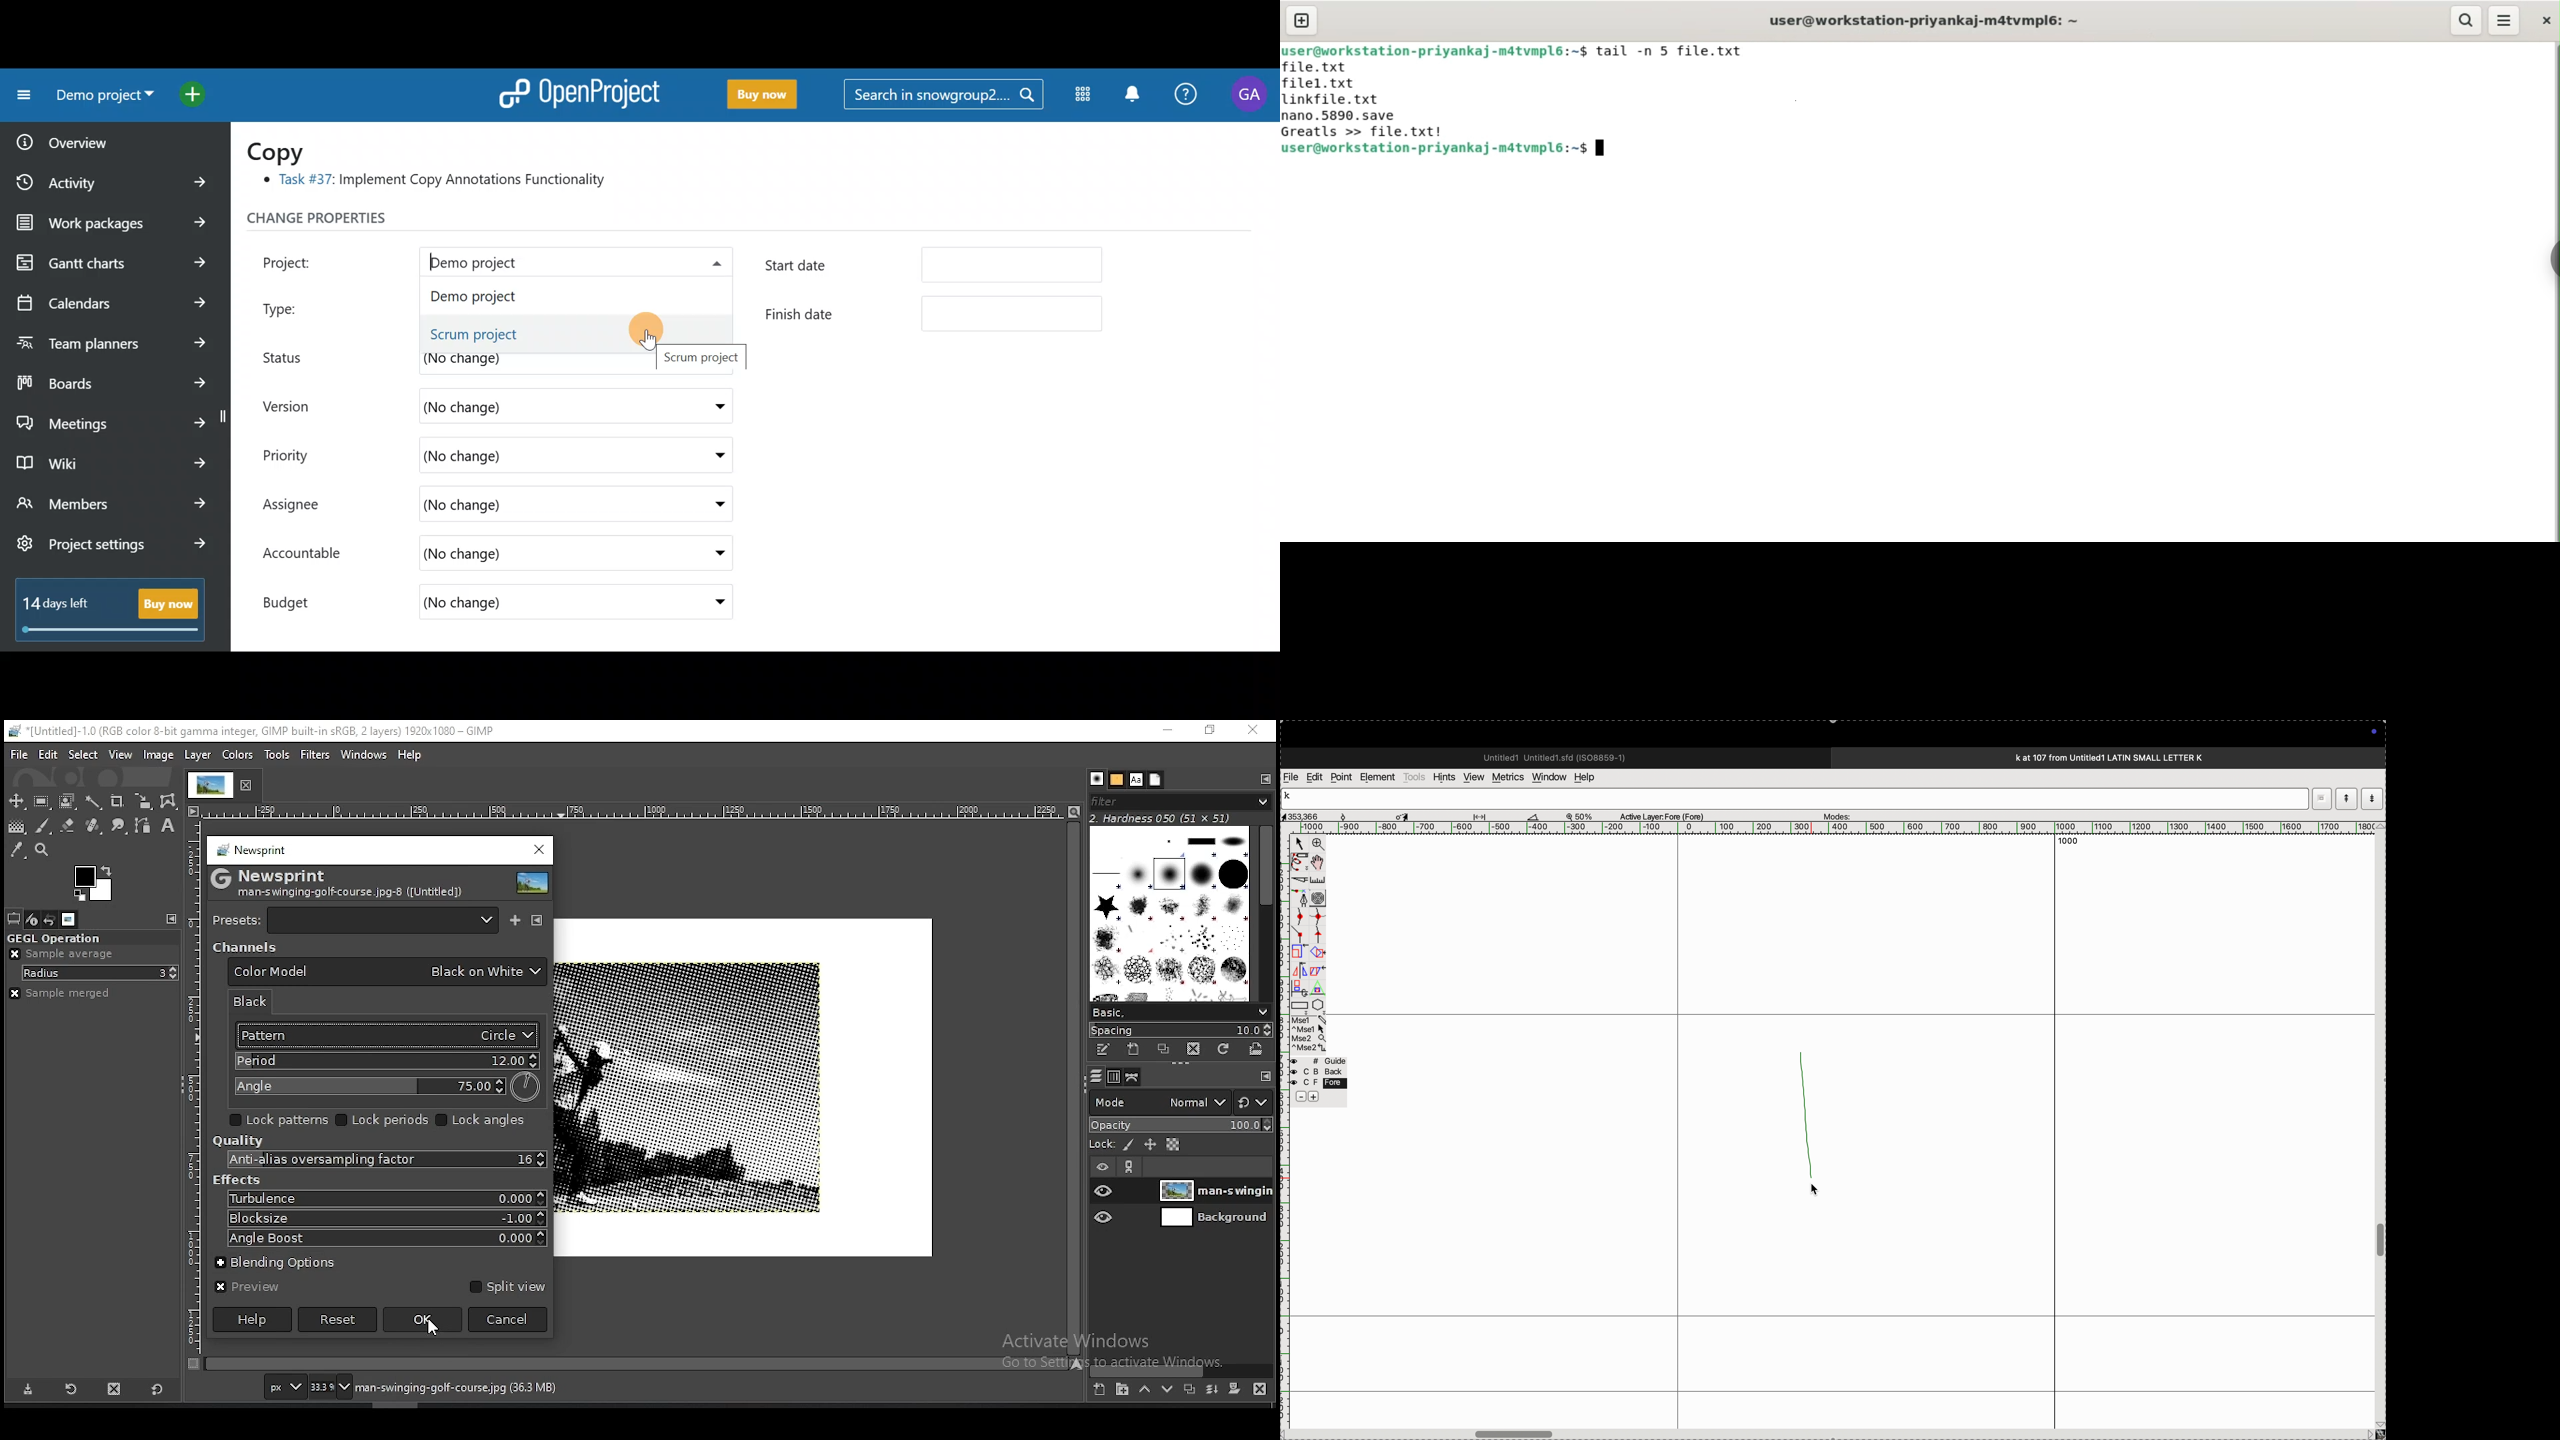 Image resolution: width=2576 pixels, height=1456 pixels. Describe the element at coordinates (1584, 816) in the screenshot. I see `zoom` at that location.